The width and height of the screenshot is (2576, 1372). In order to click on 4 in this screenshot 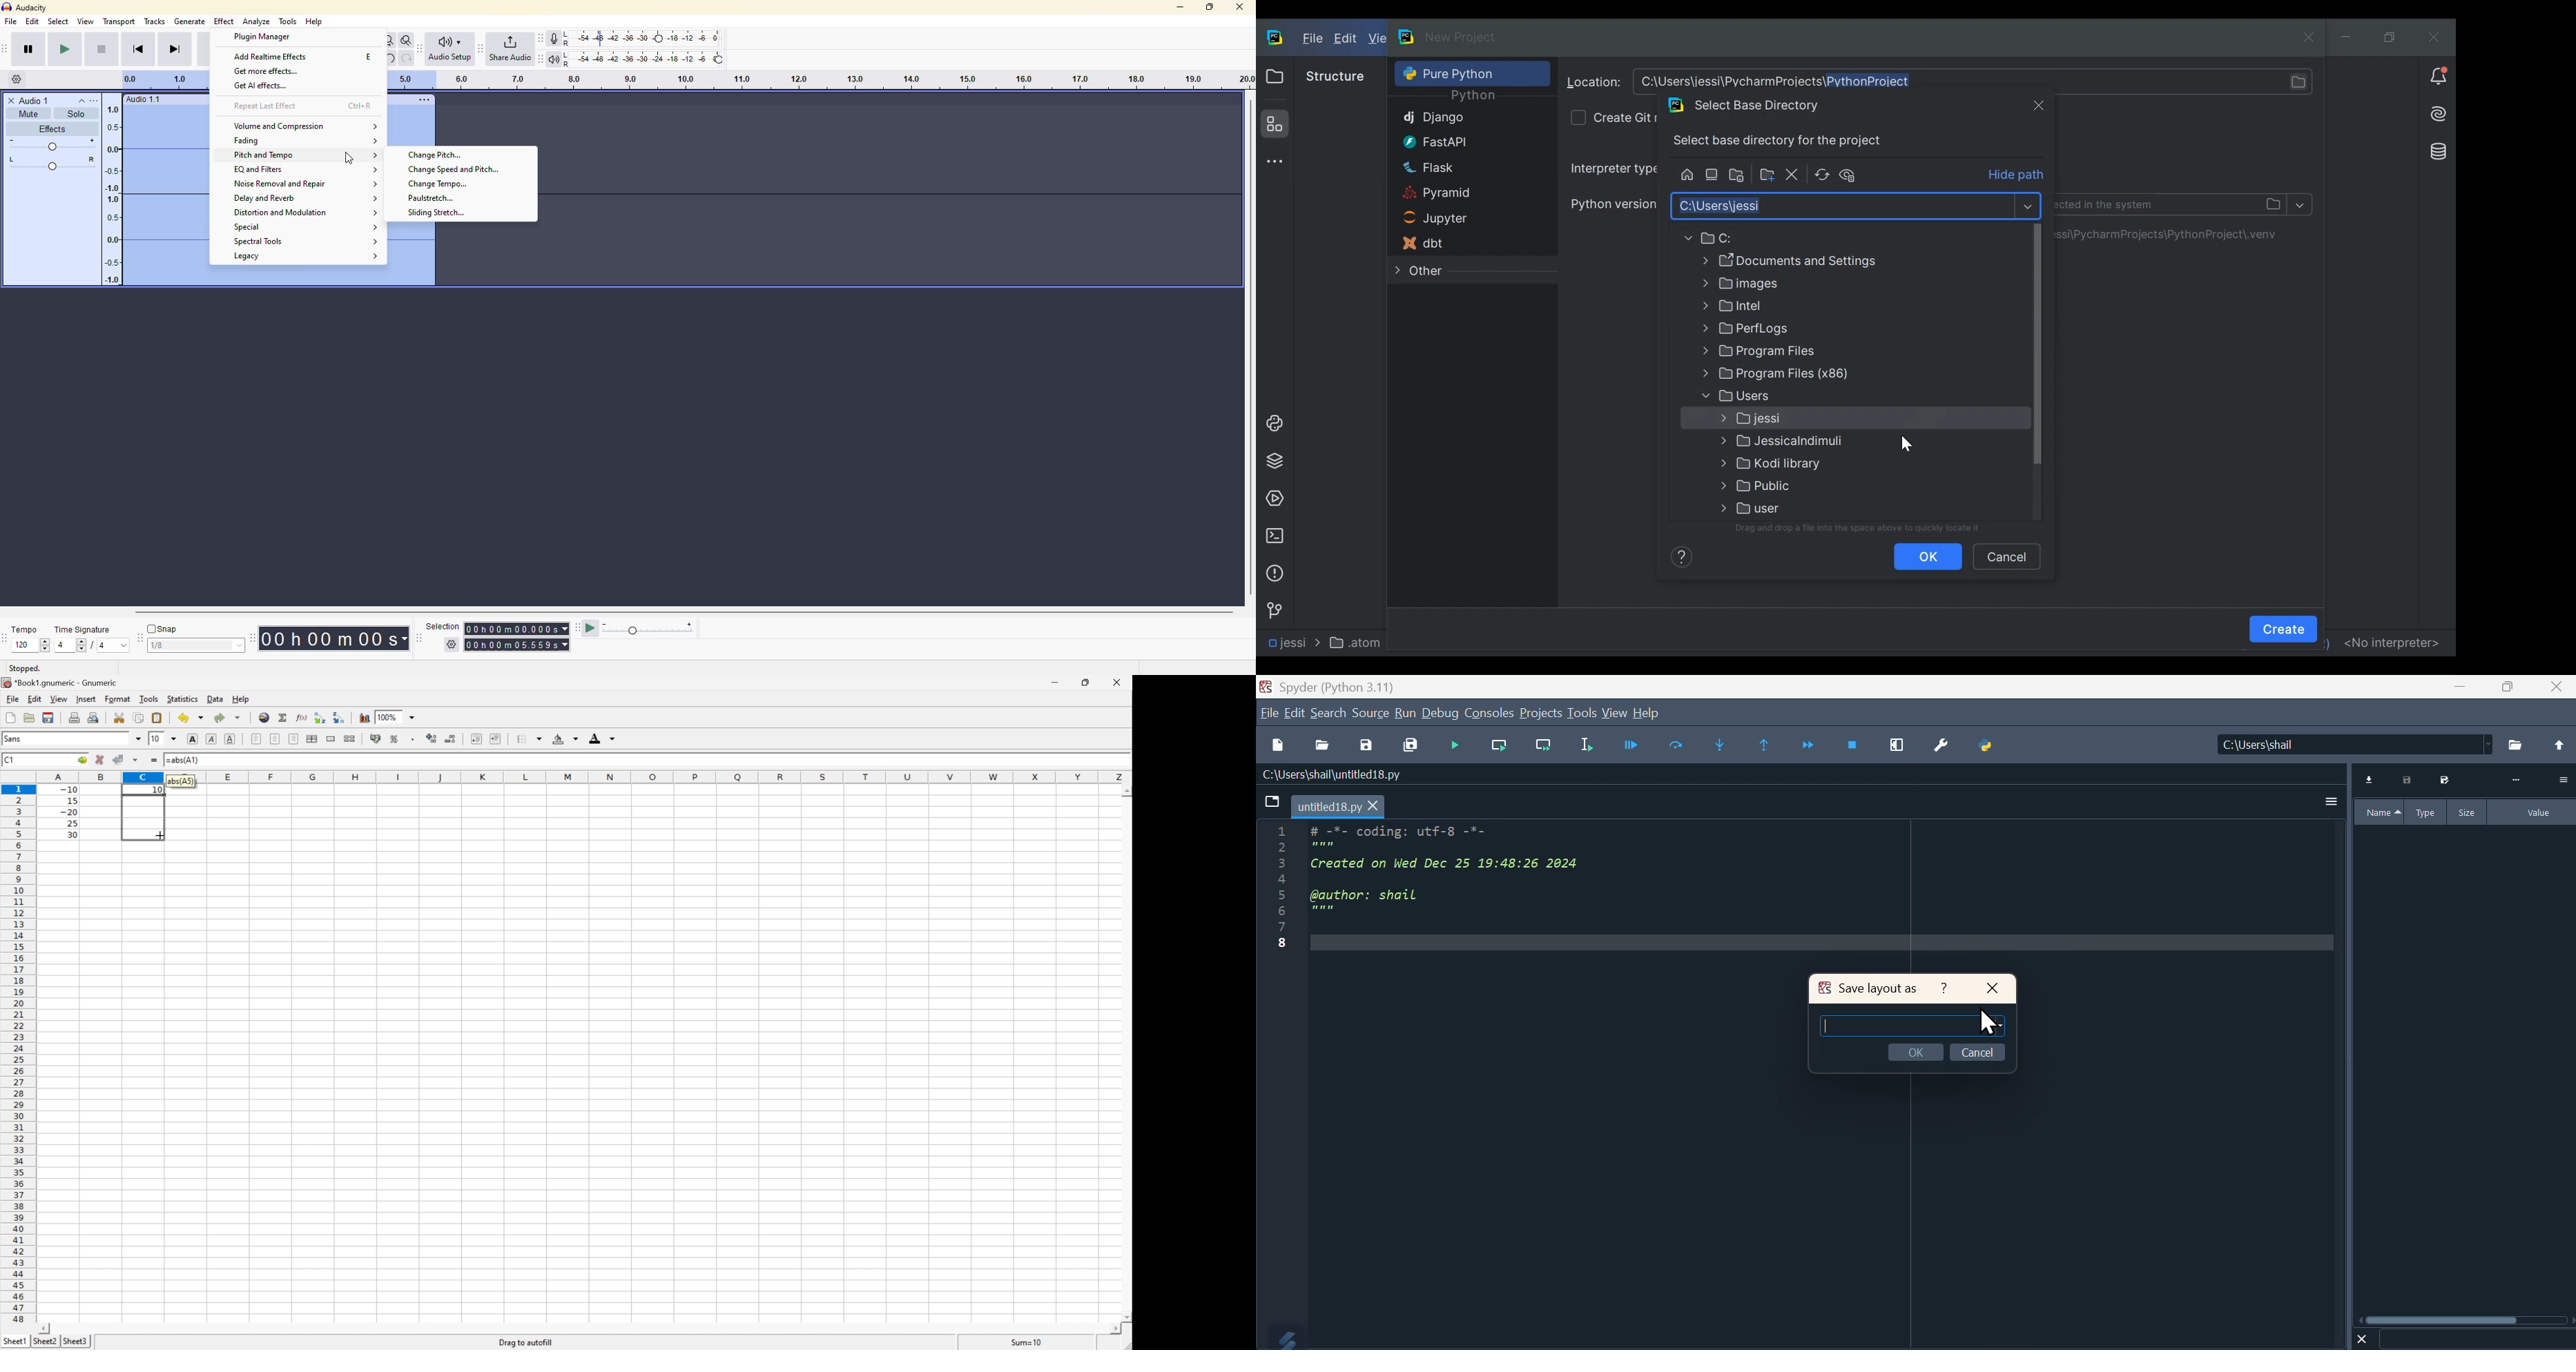, I will do `click(102, 647)`.